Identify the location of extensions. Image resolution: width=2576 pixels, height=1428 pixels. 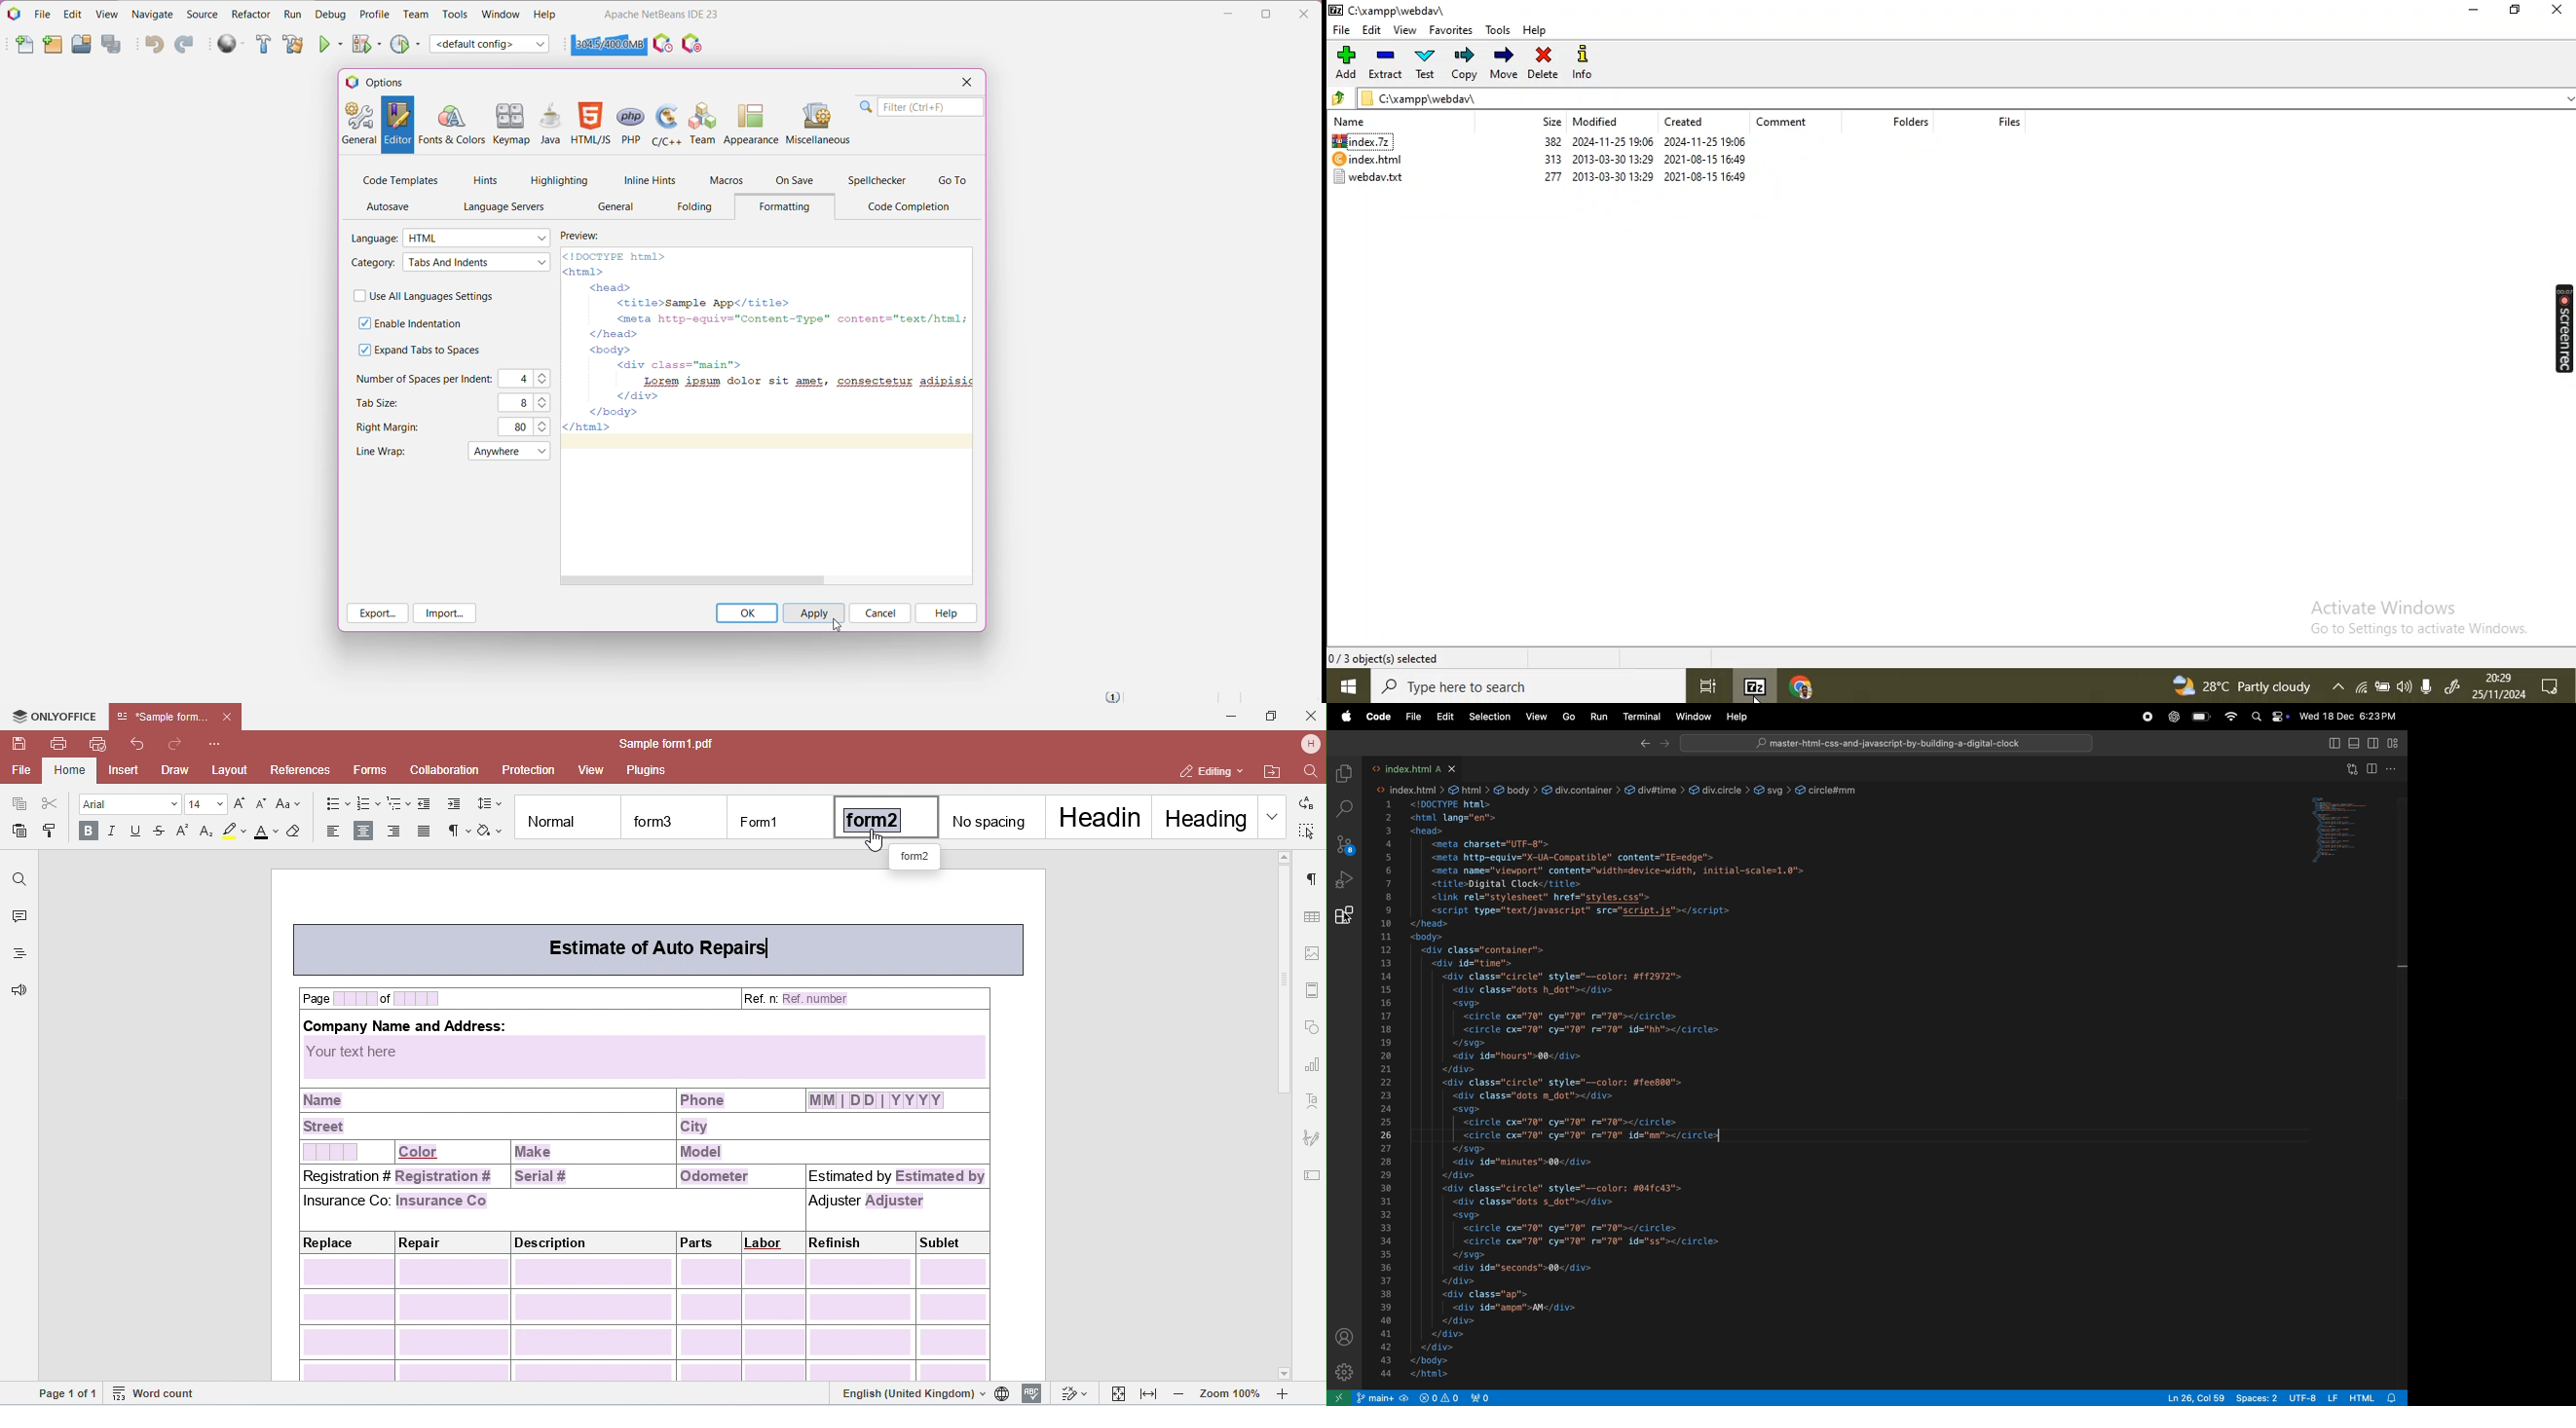
(1344, 919).